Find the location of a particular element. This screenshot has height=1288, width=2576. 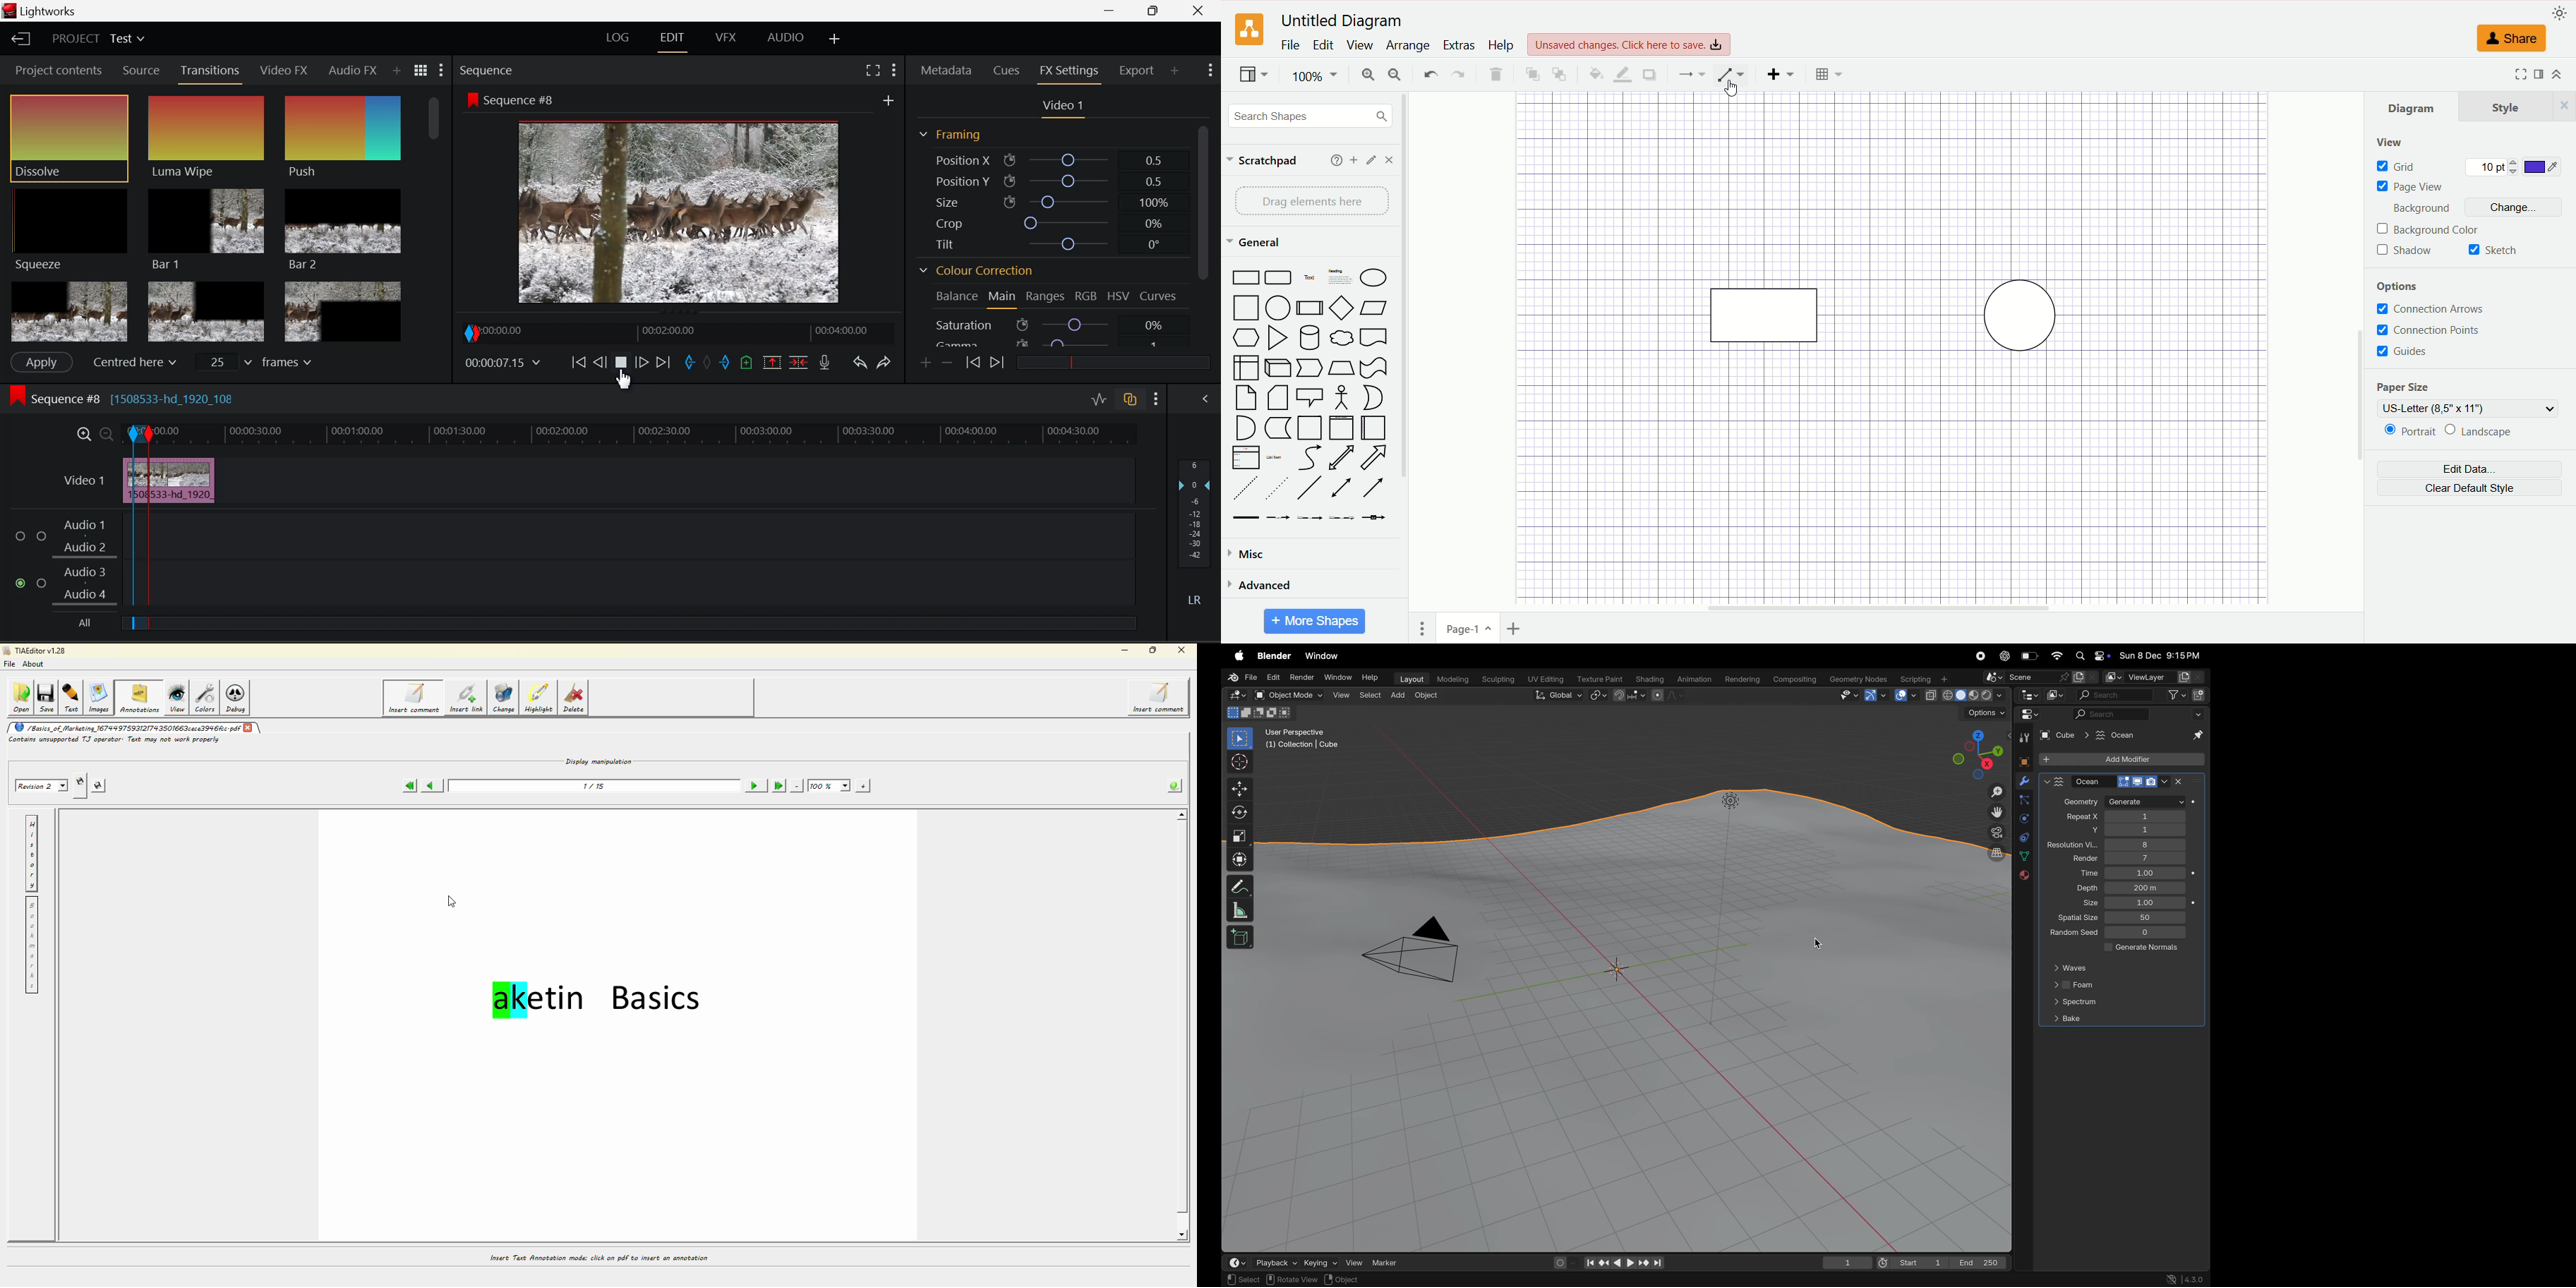

1 is located at coordinates (2146, 816).